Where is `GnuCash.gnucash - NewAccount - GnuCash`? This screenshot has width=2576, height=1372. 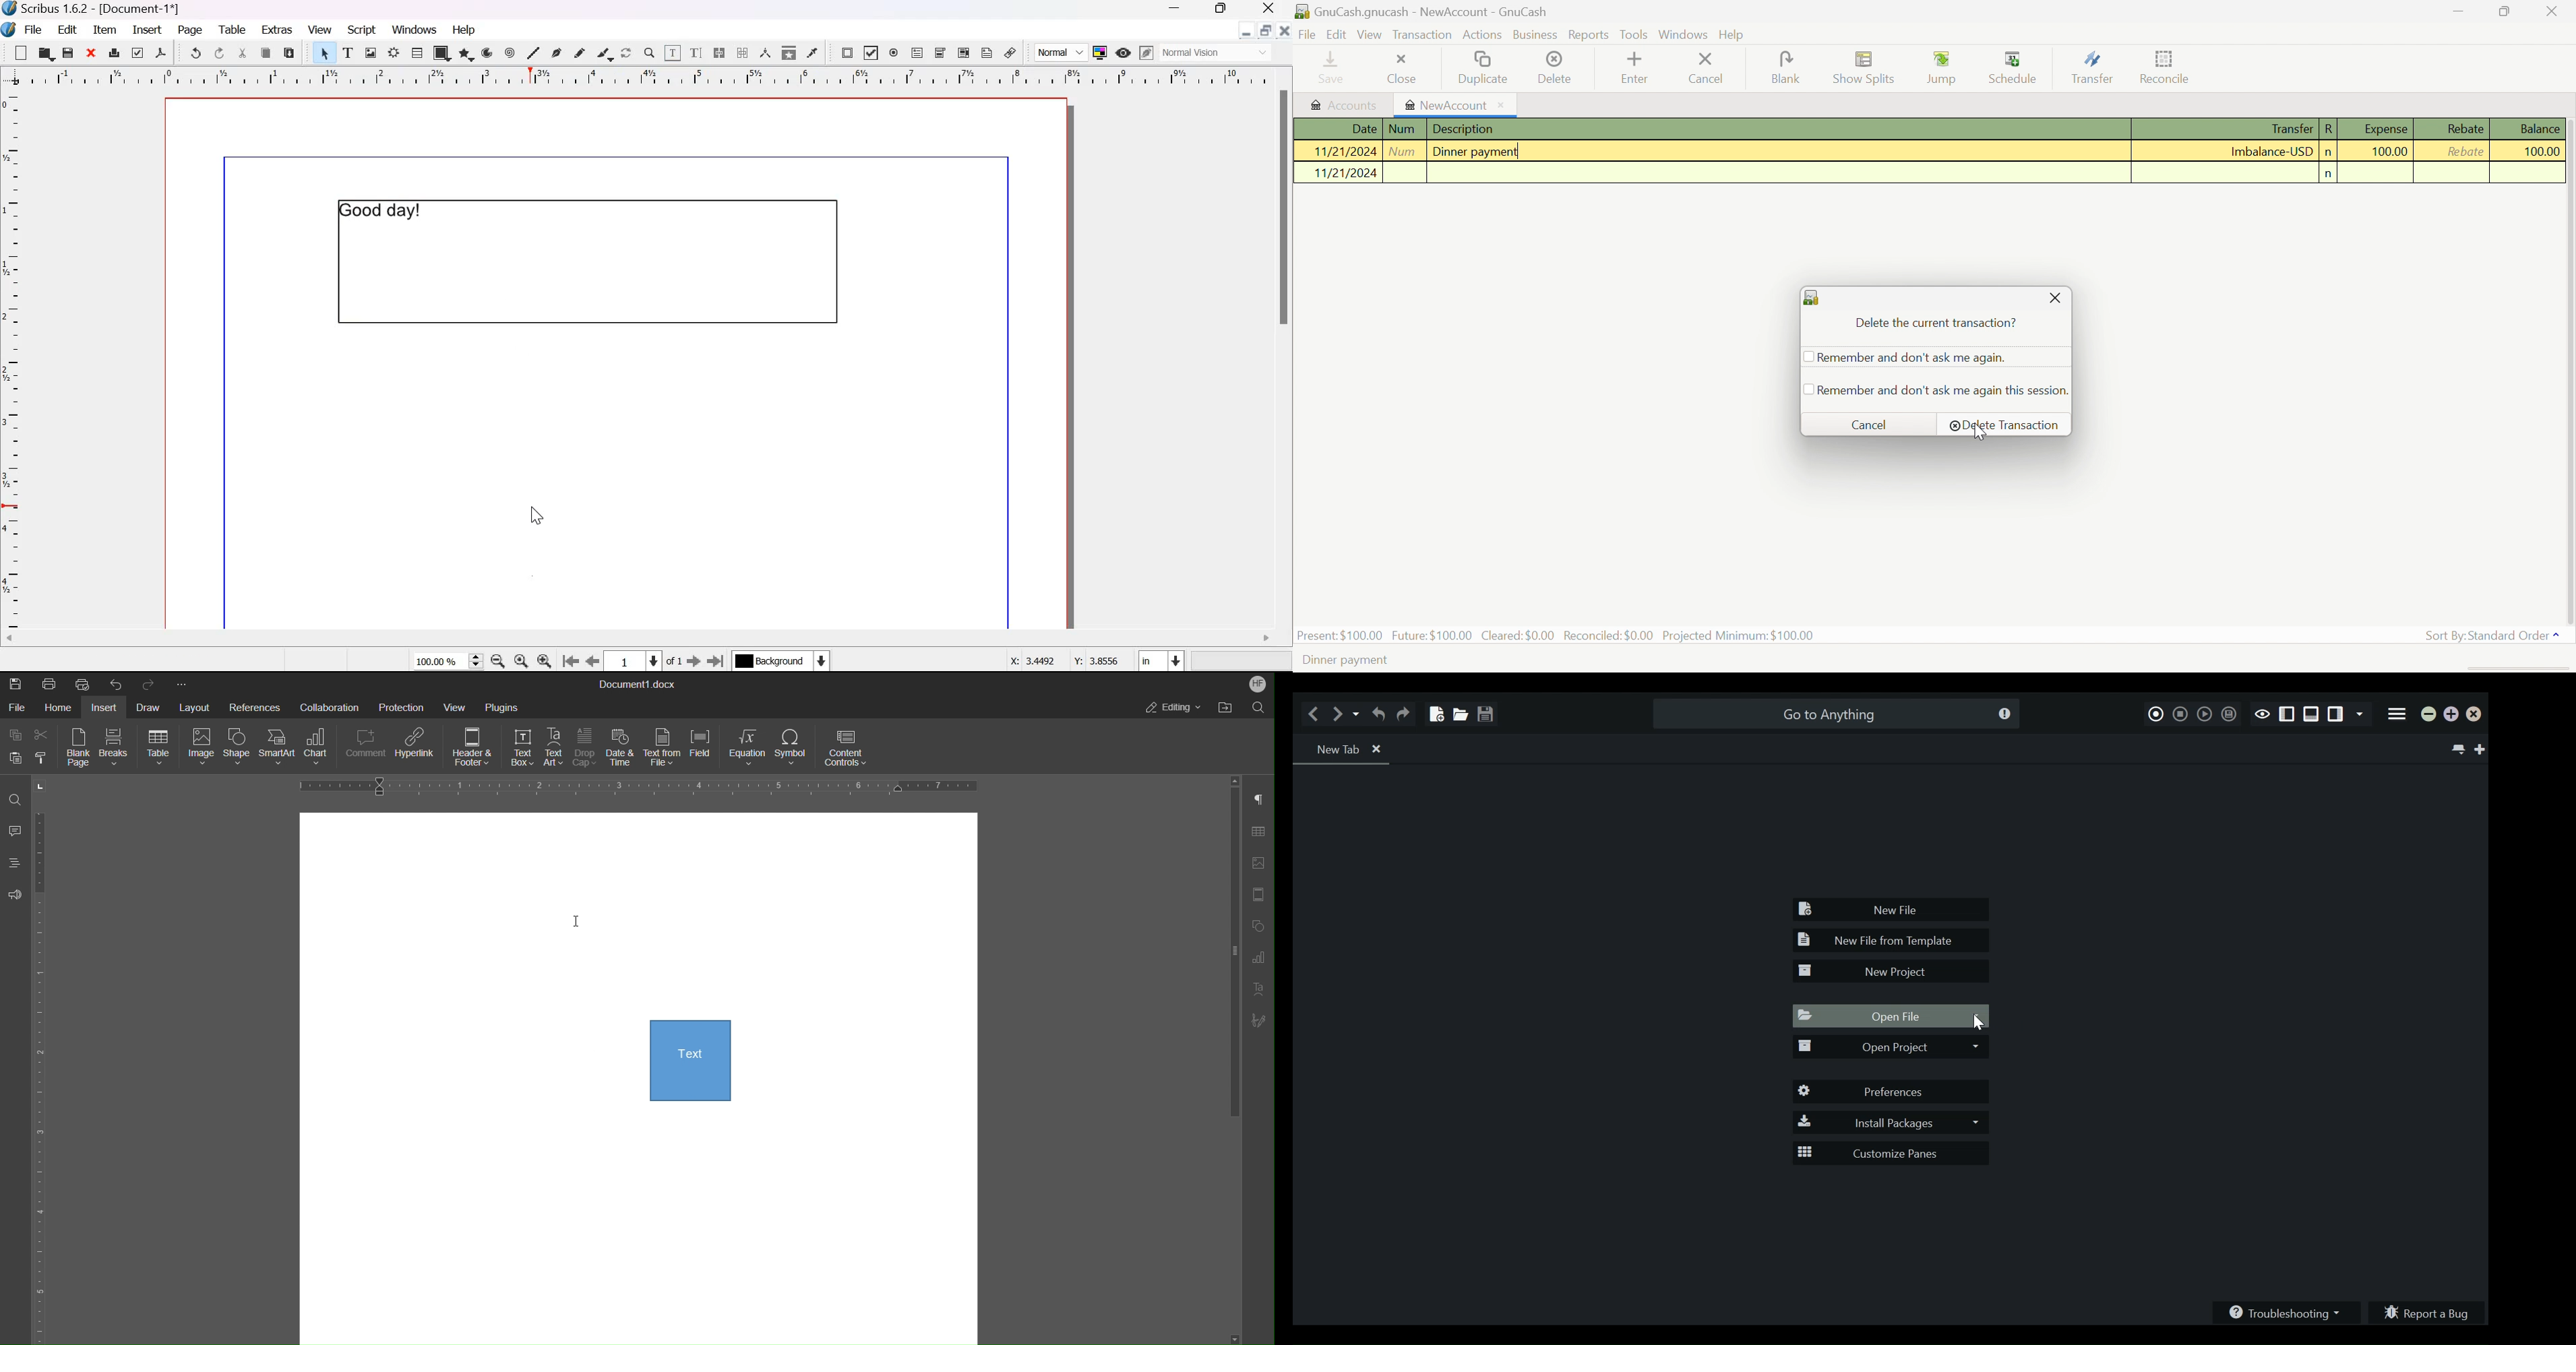 GnuCash.gnucash - NewAccount - GnuCash is located at coordinates (1424, 12).